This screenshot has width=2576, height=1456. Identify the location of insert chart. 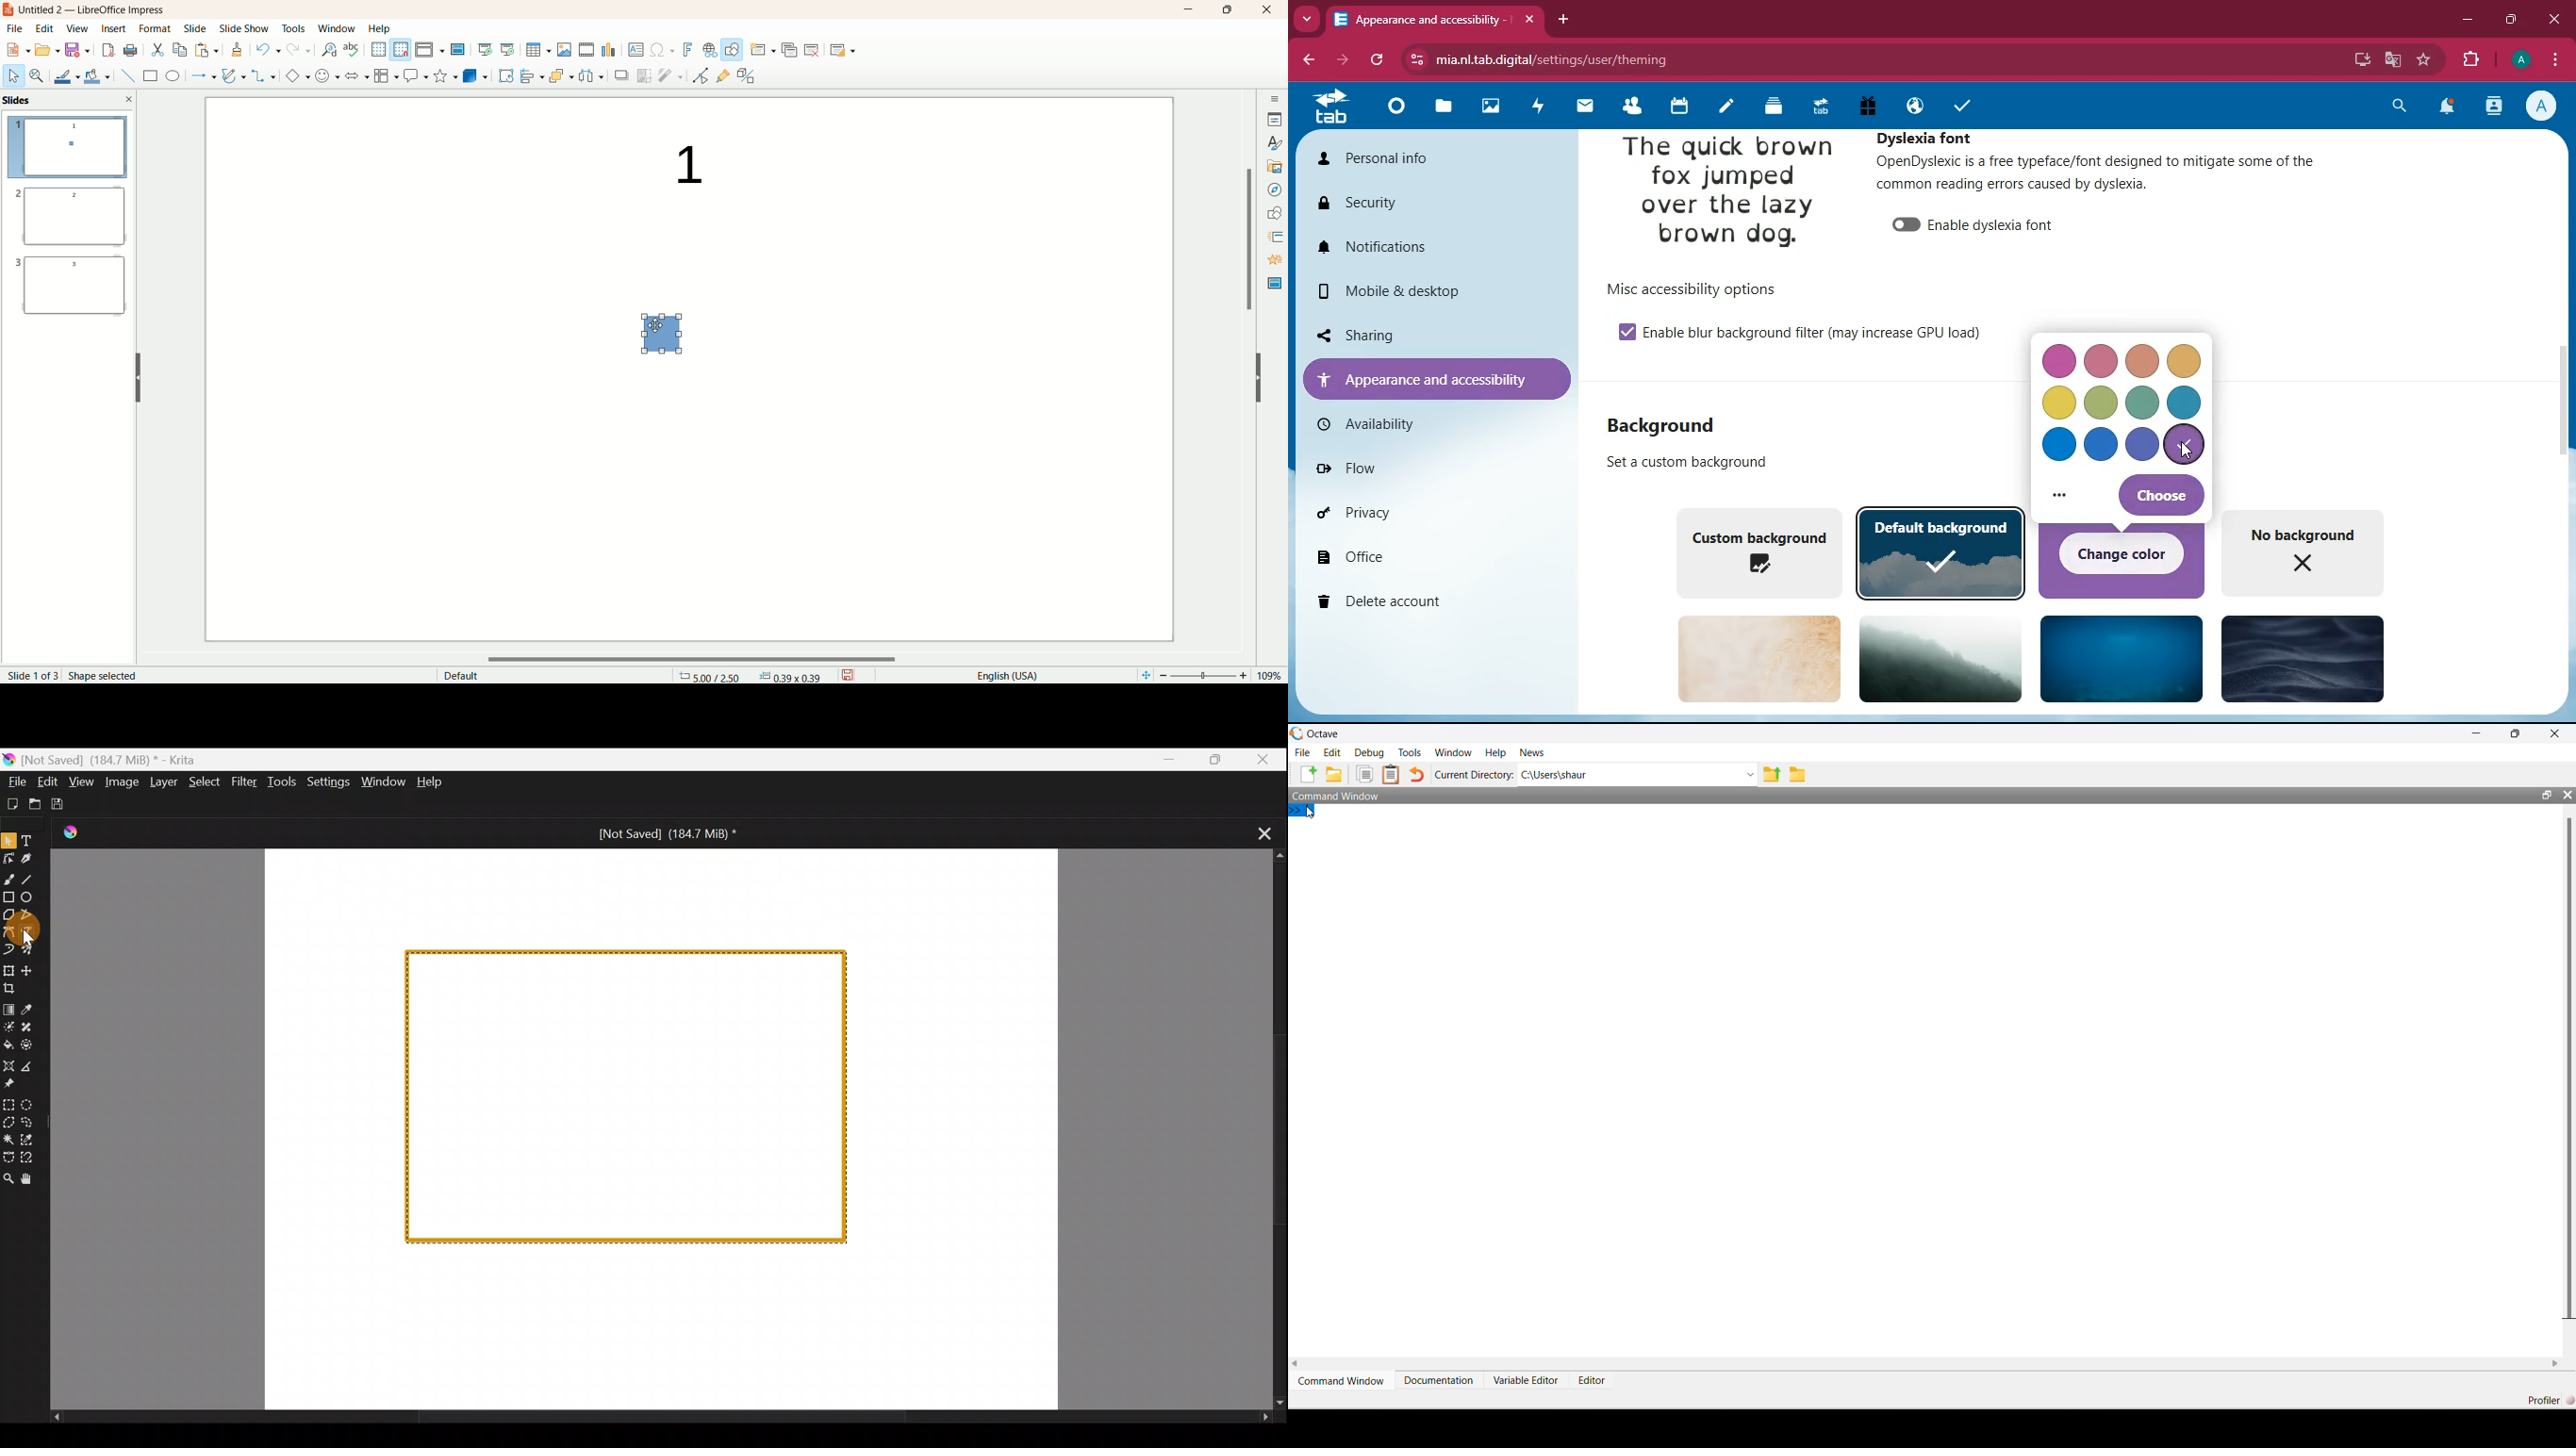
(610, 50).